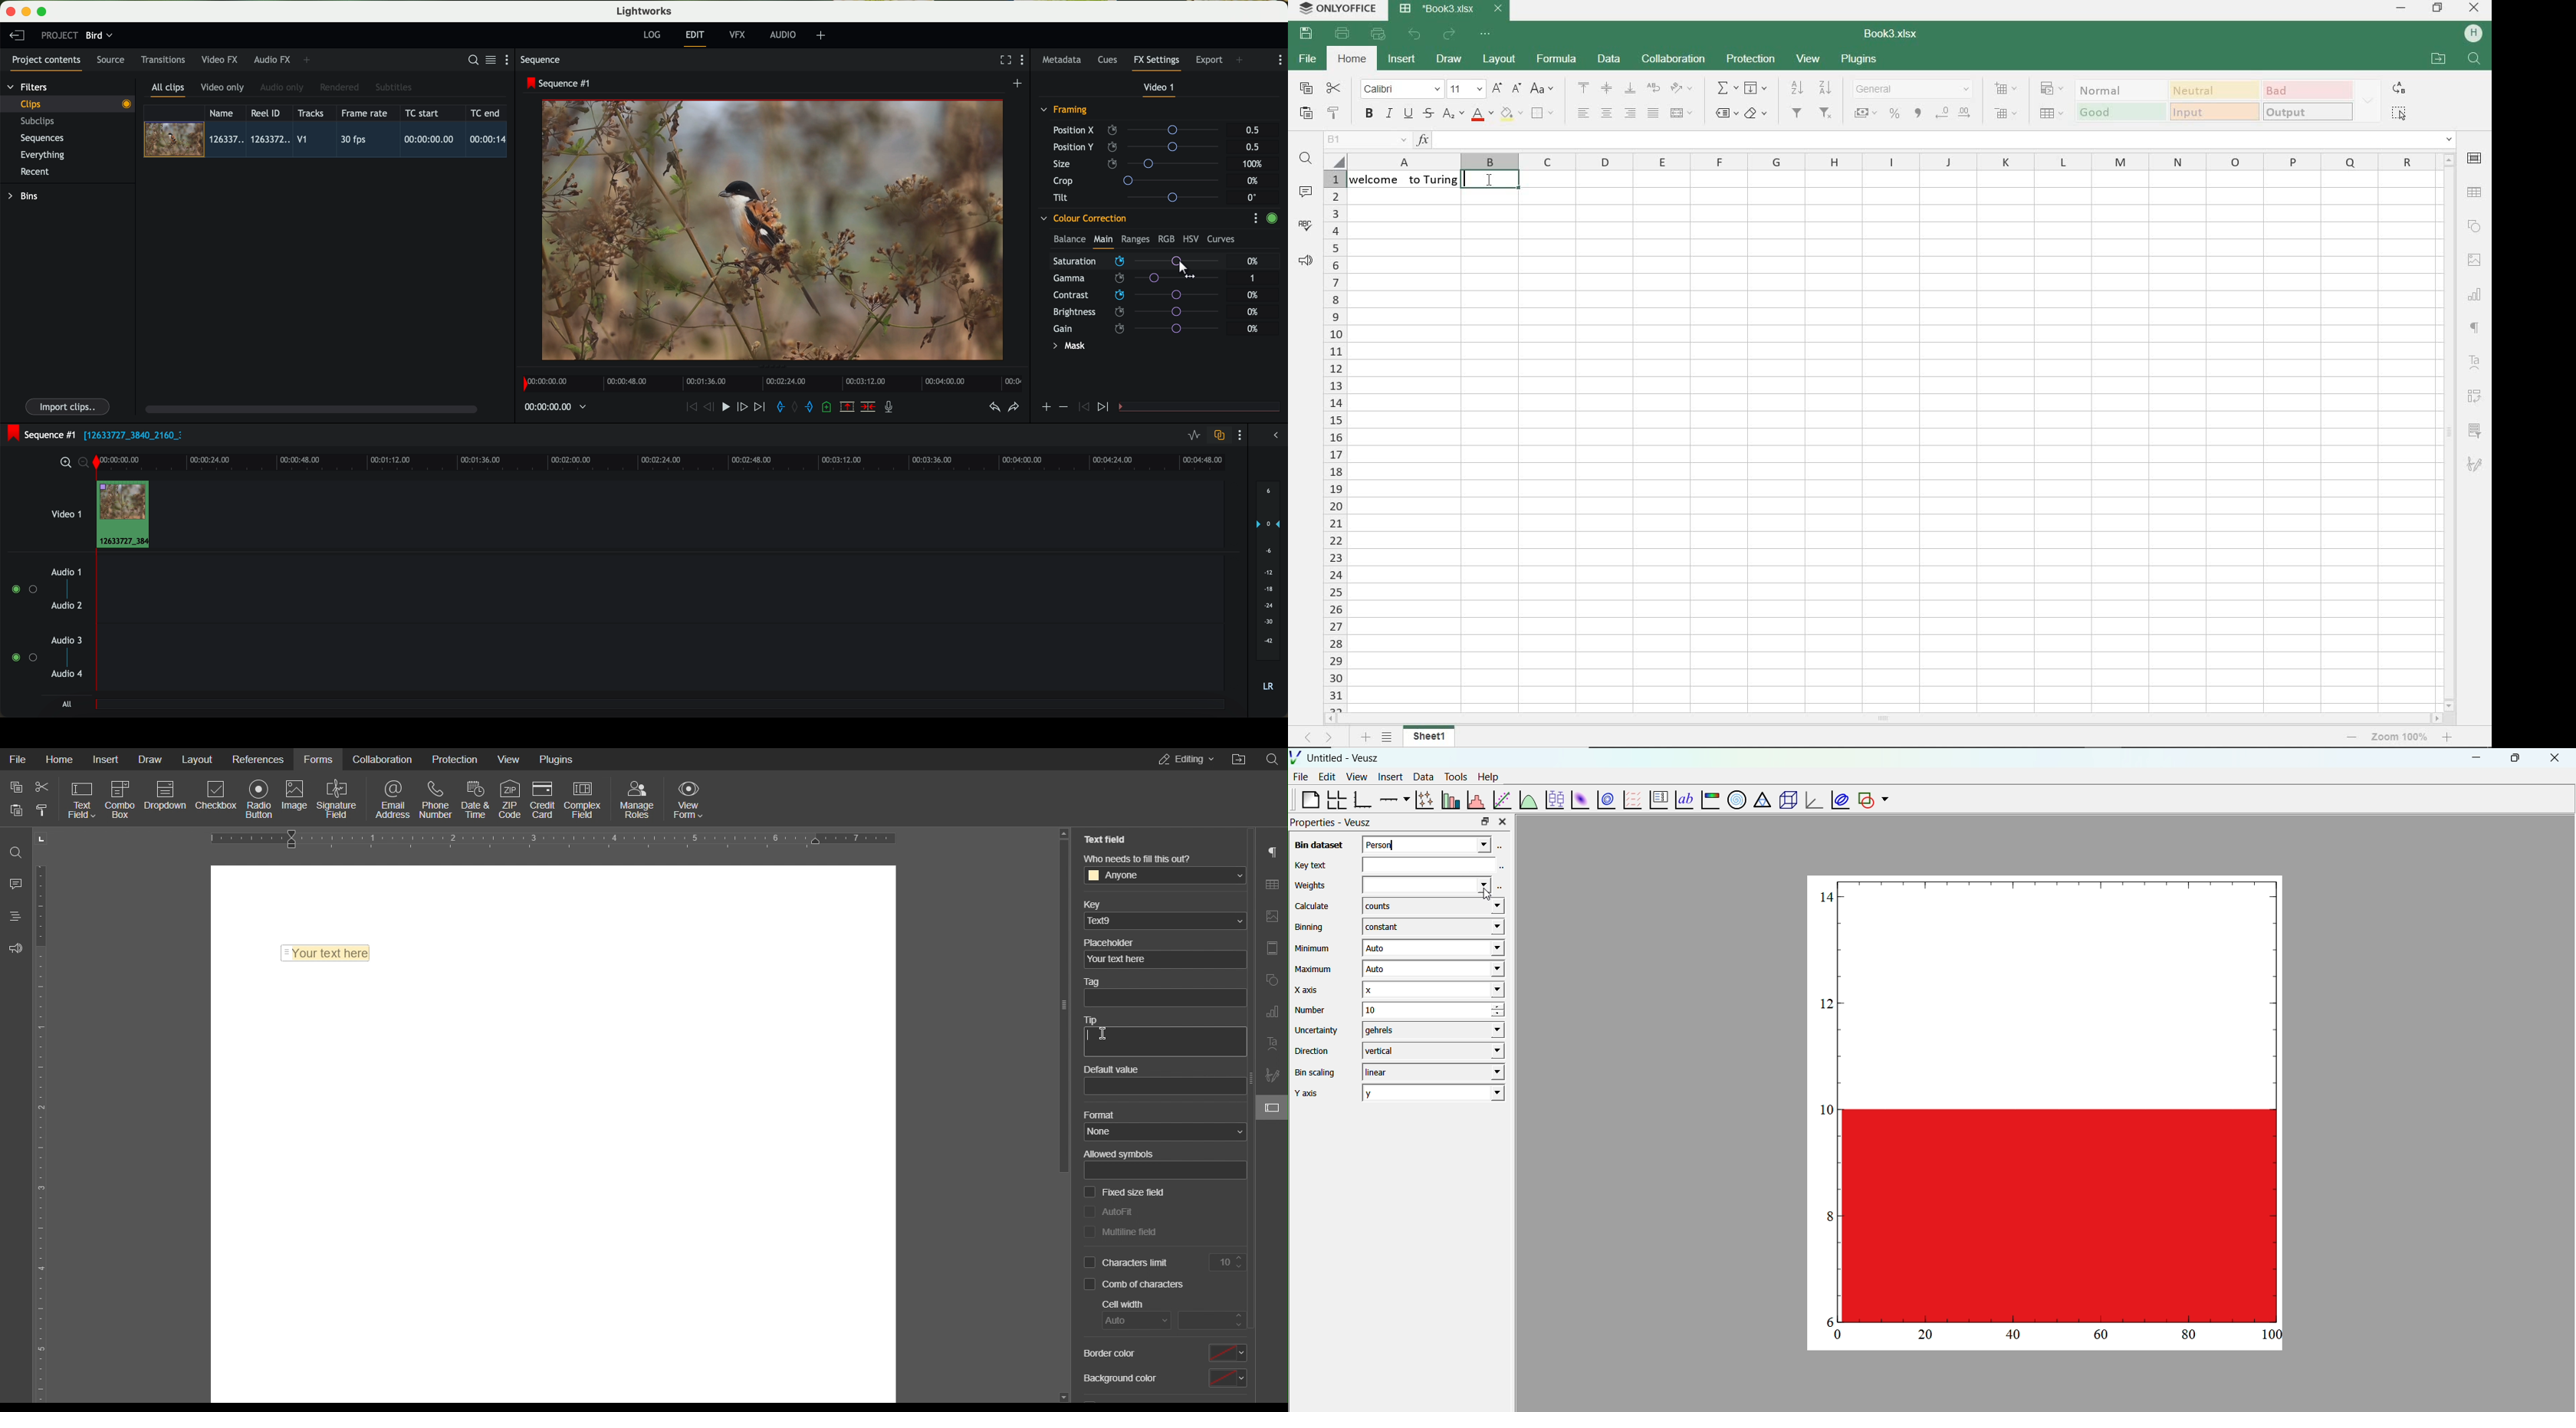  I want to click on show settings menu, so click(1025, 61).